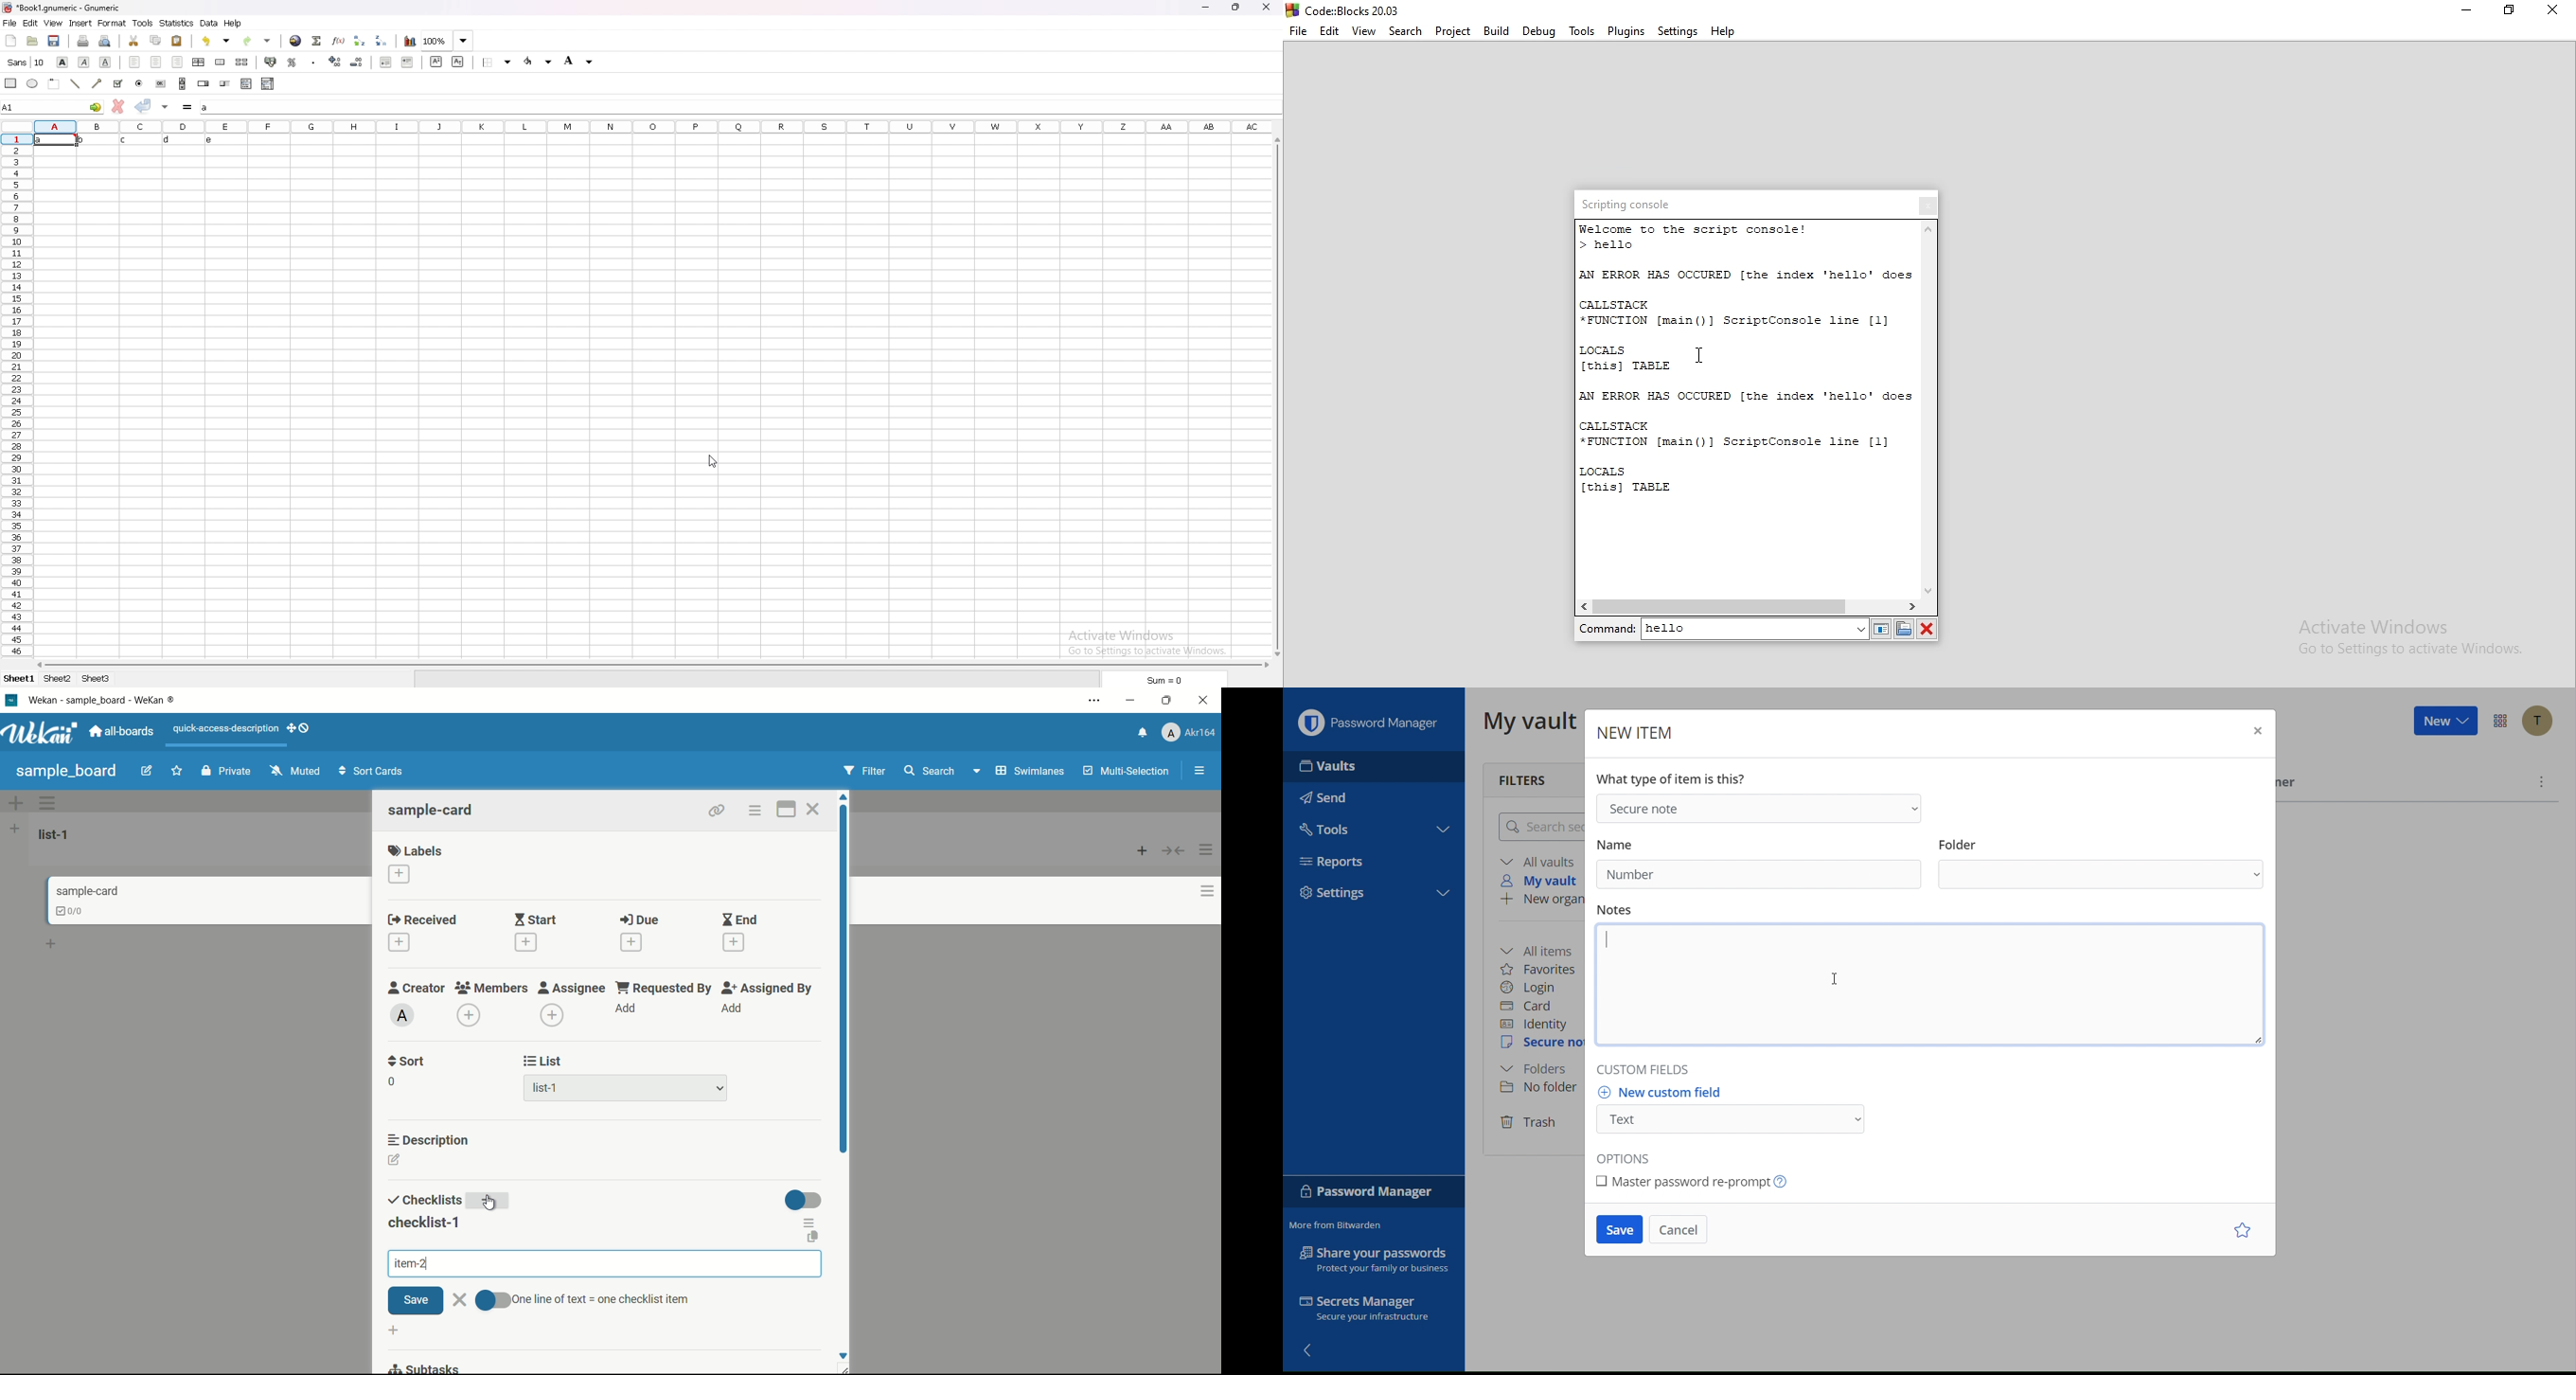 Image resolution: width=2576 pixels, height=1400 pixels. I want to click on app icon, so click(11, 700).